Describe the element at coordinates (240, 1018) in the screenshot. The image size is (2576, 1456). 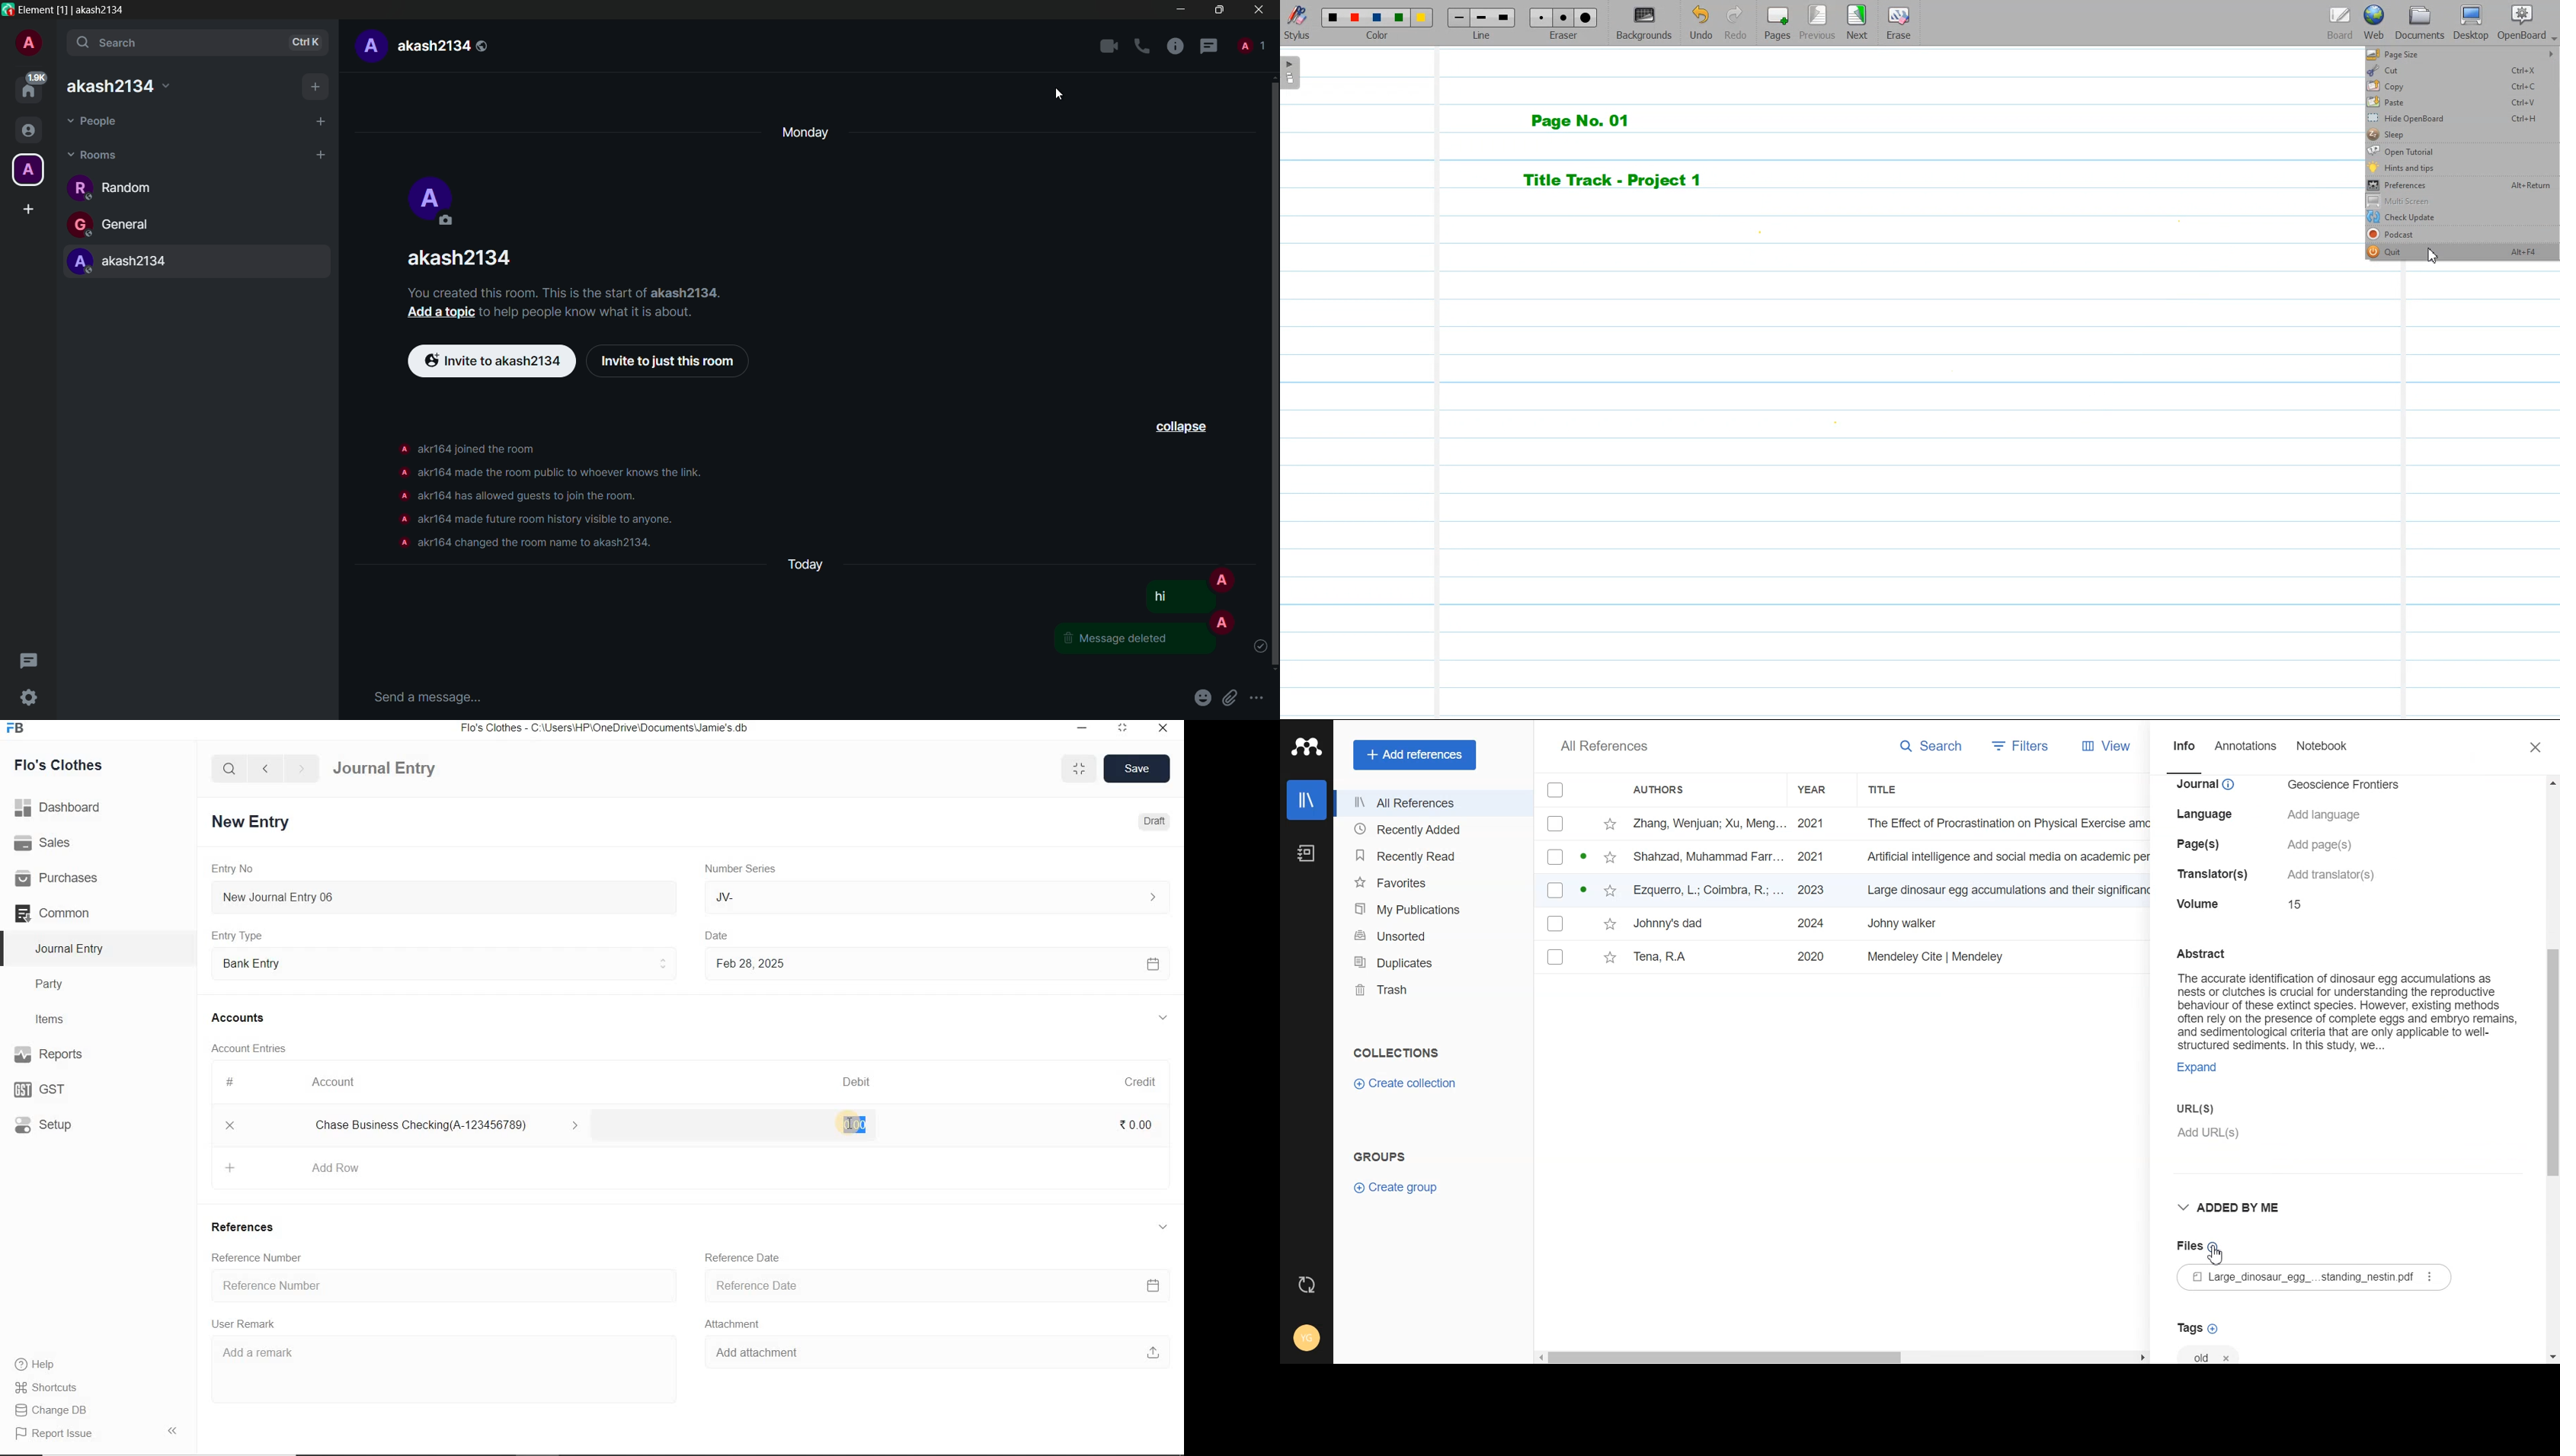
I see `Accounts` at that location.